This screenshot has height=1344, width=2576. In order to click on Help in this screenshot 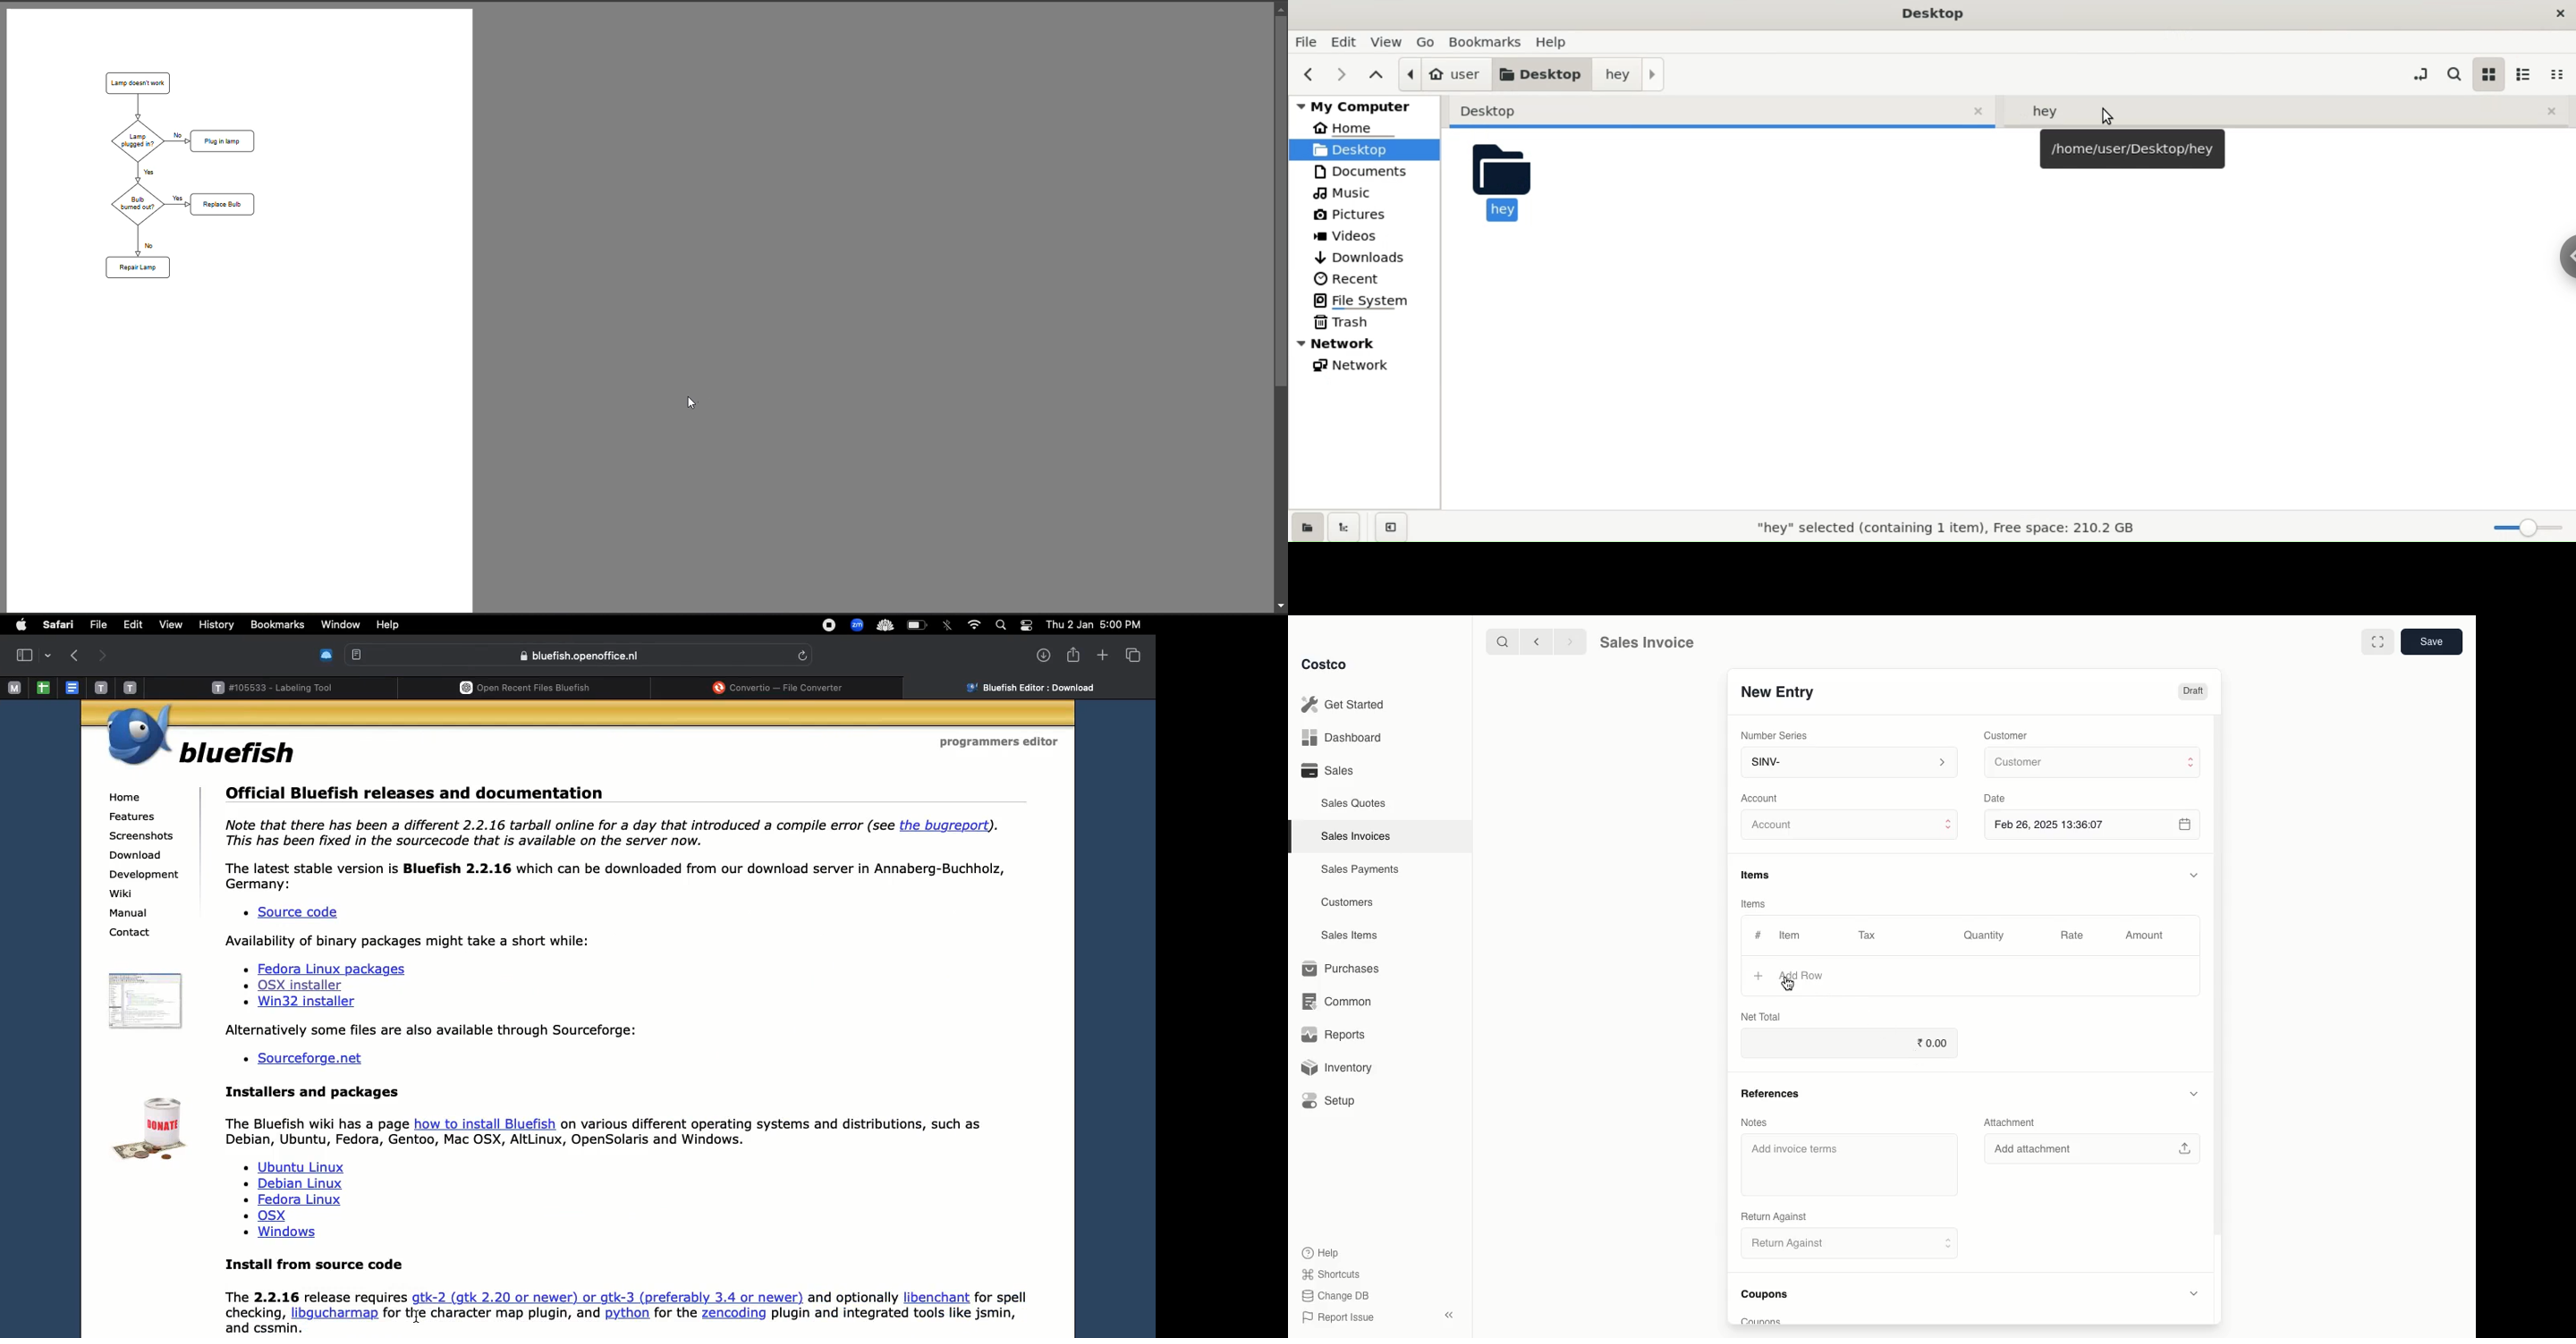, I will do `click(1322, 1251)`.